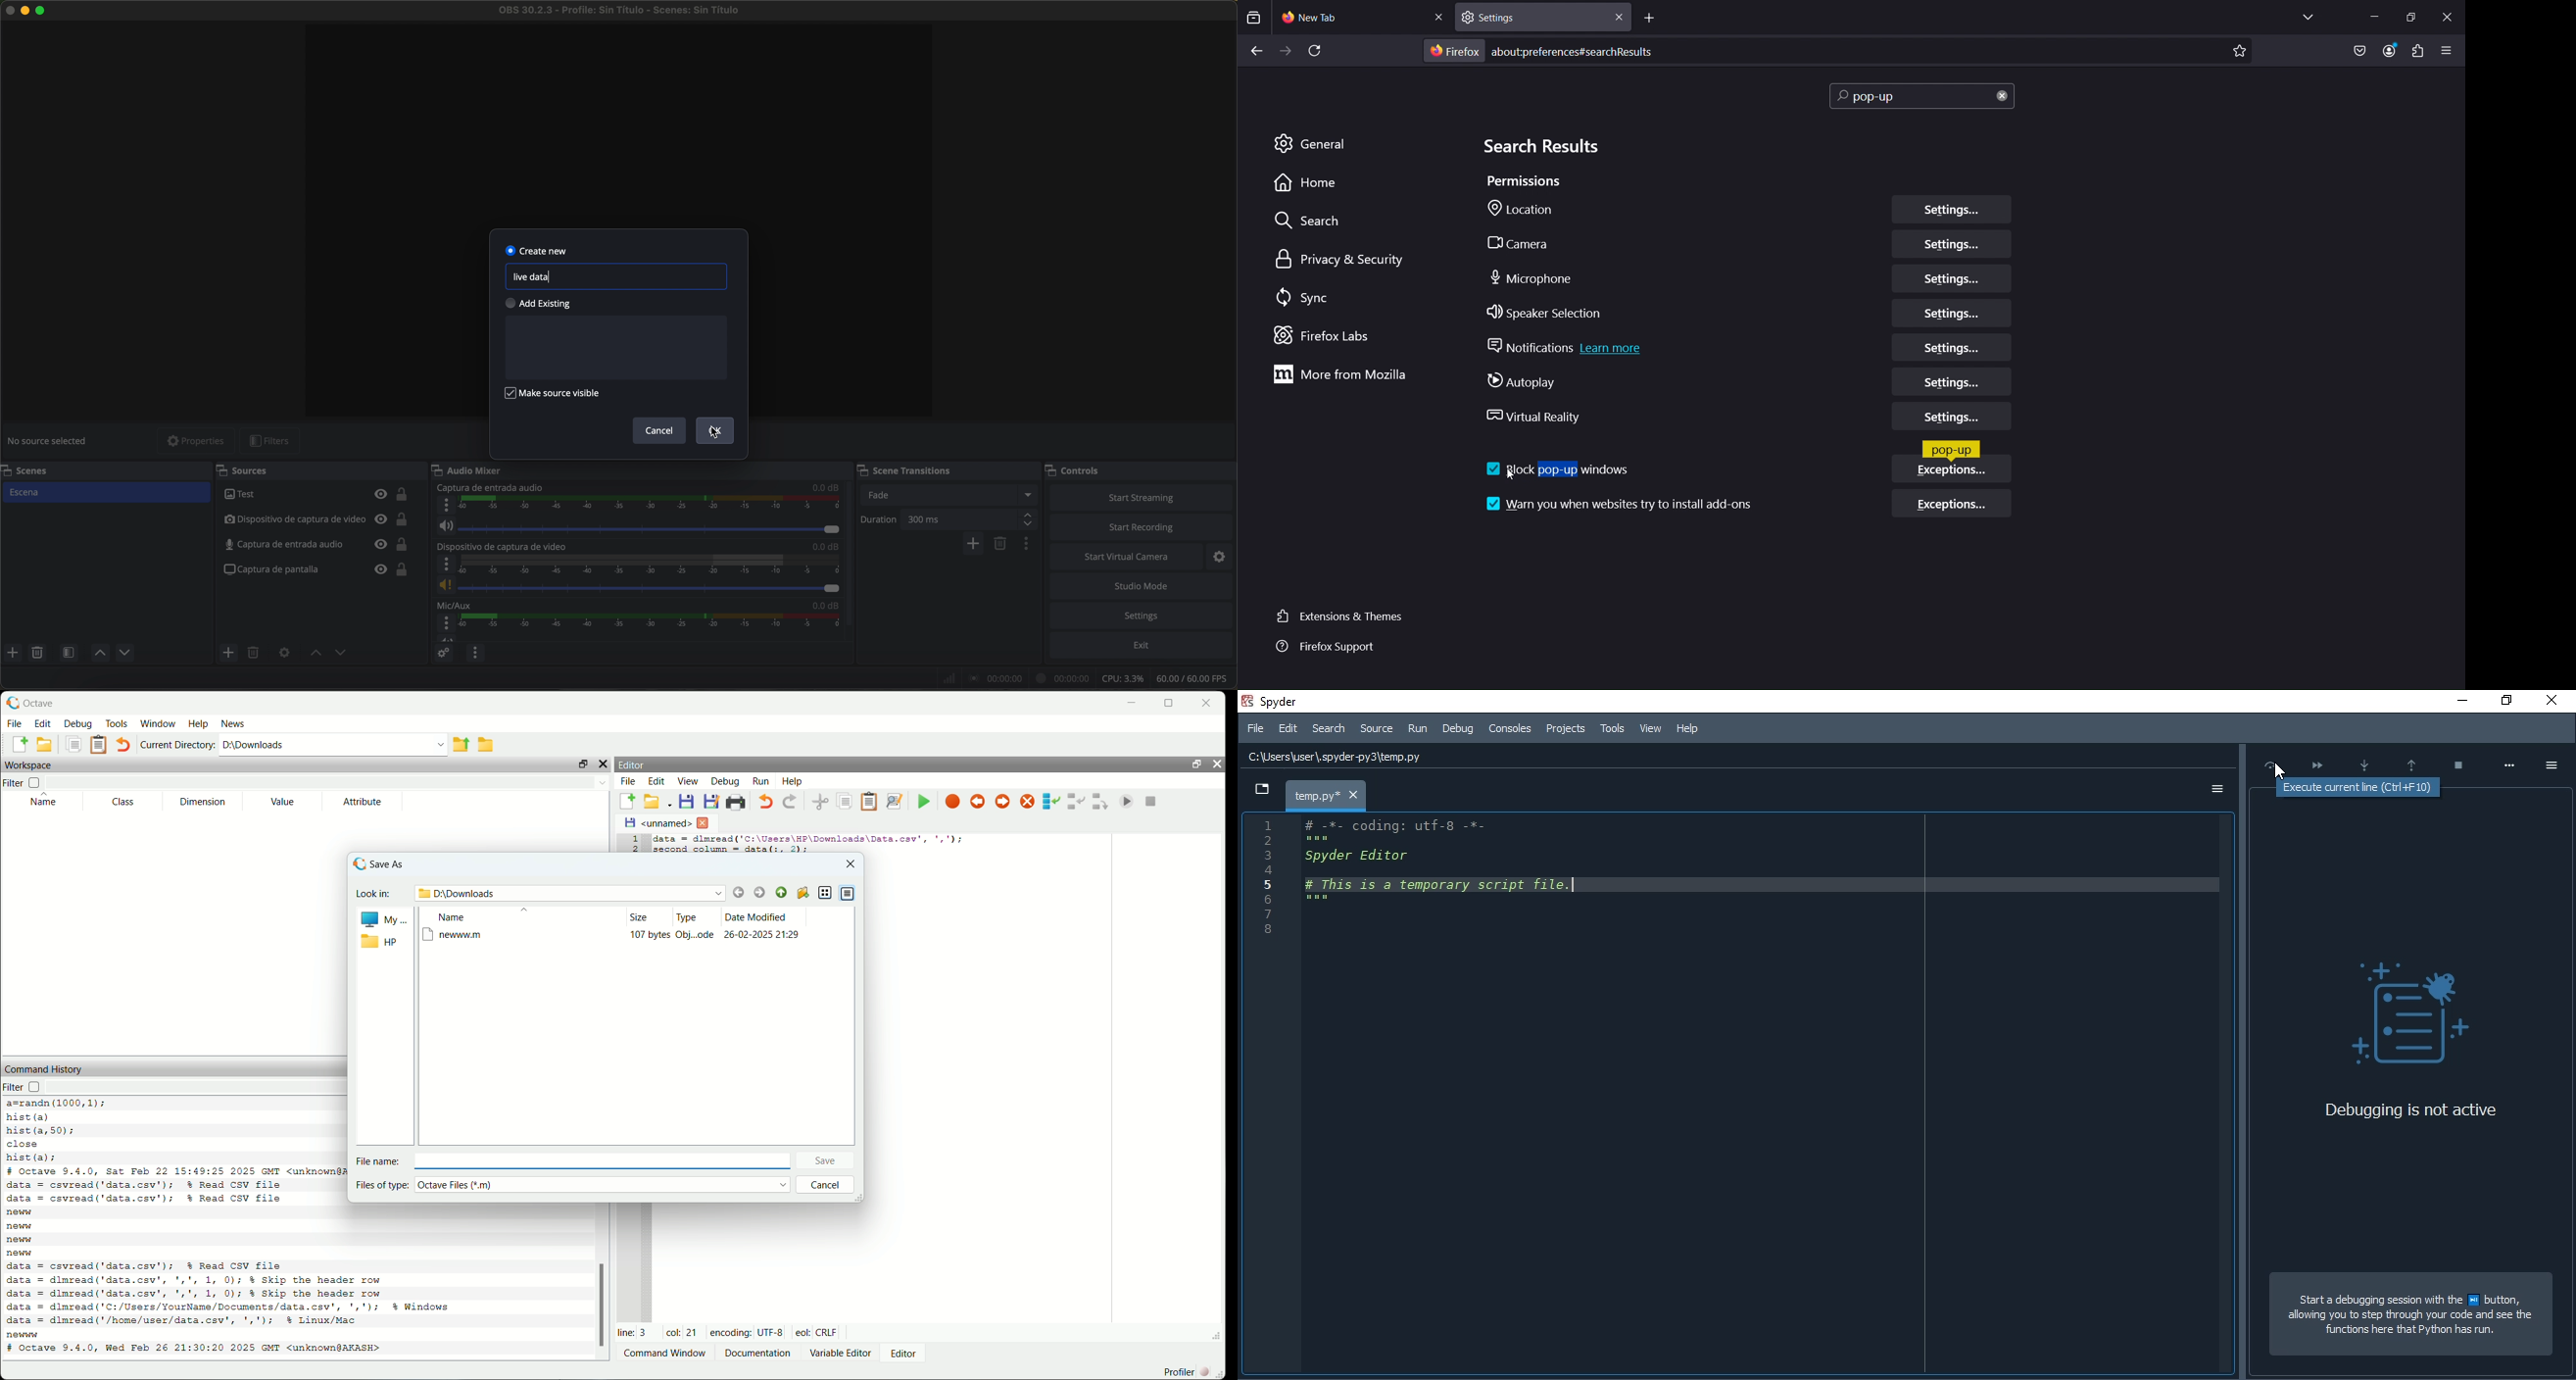  Describe the element at coordinates (1952, 449) in the screenshot. I see `Pop-up` at that location.